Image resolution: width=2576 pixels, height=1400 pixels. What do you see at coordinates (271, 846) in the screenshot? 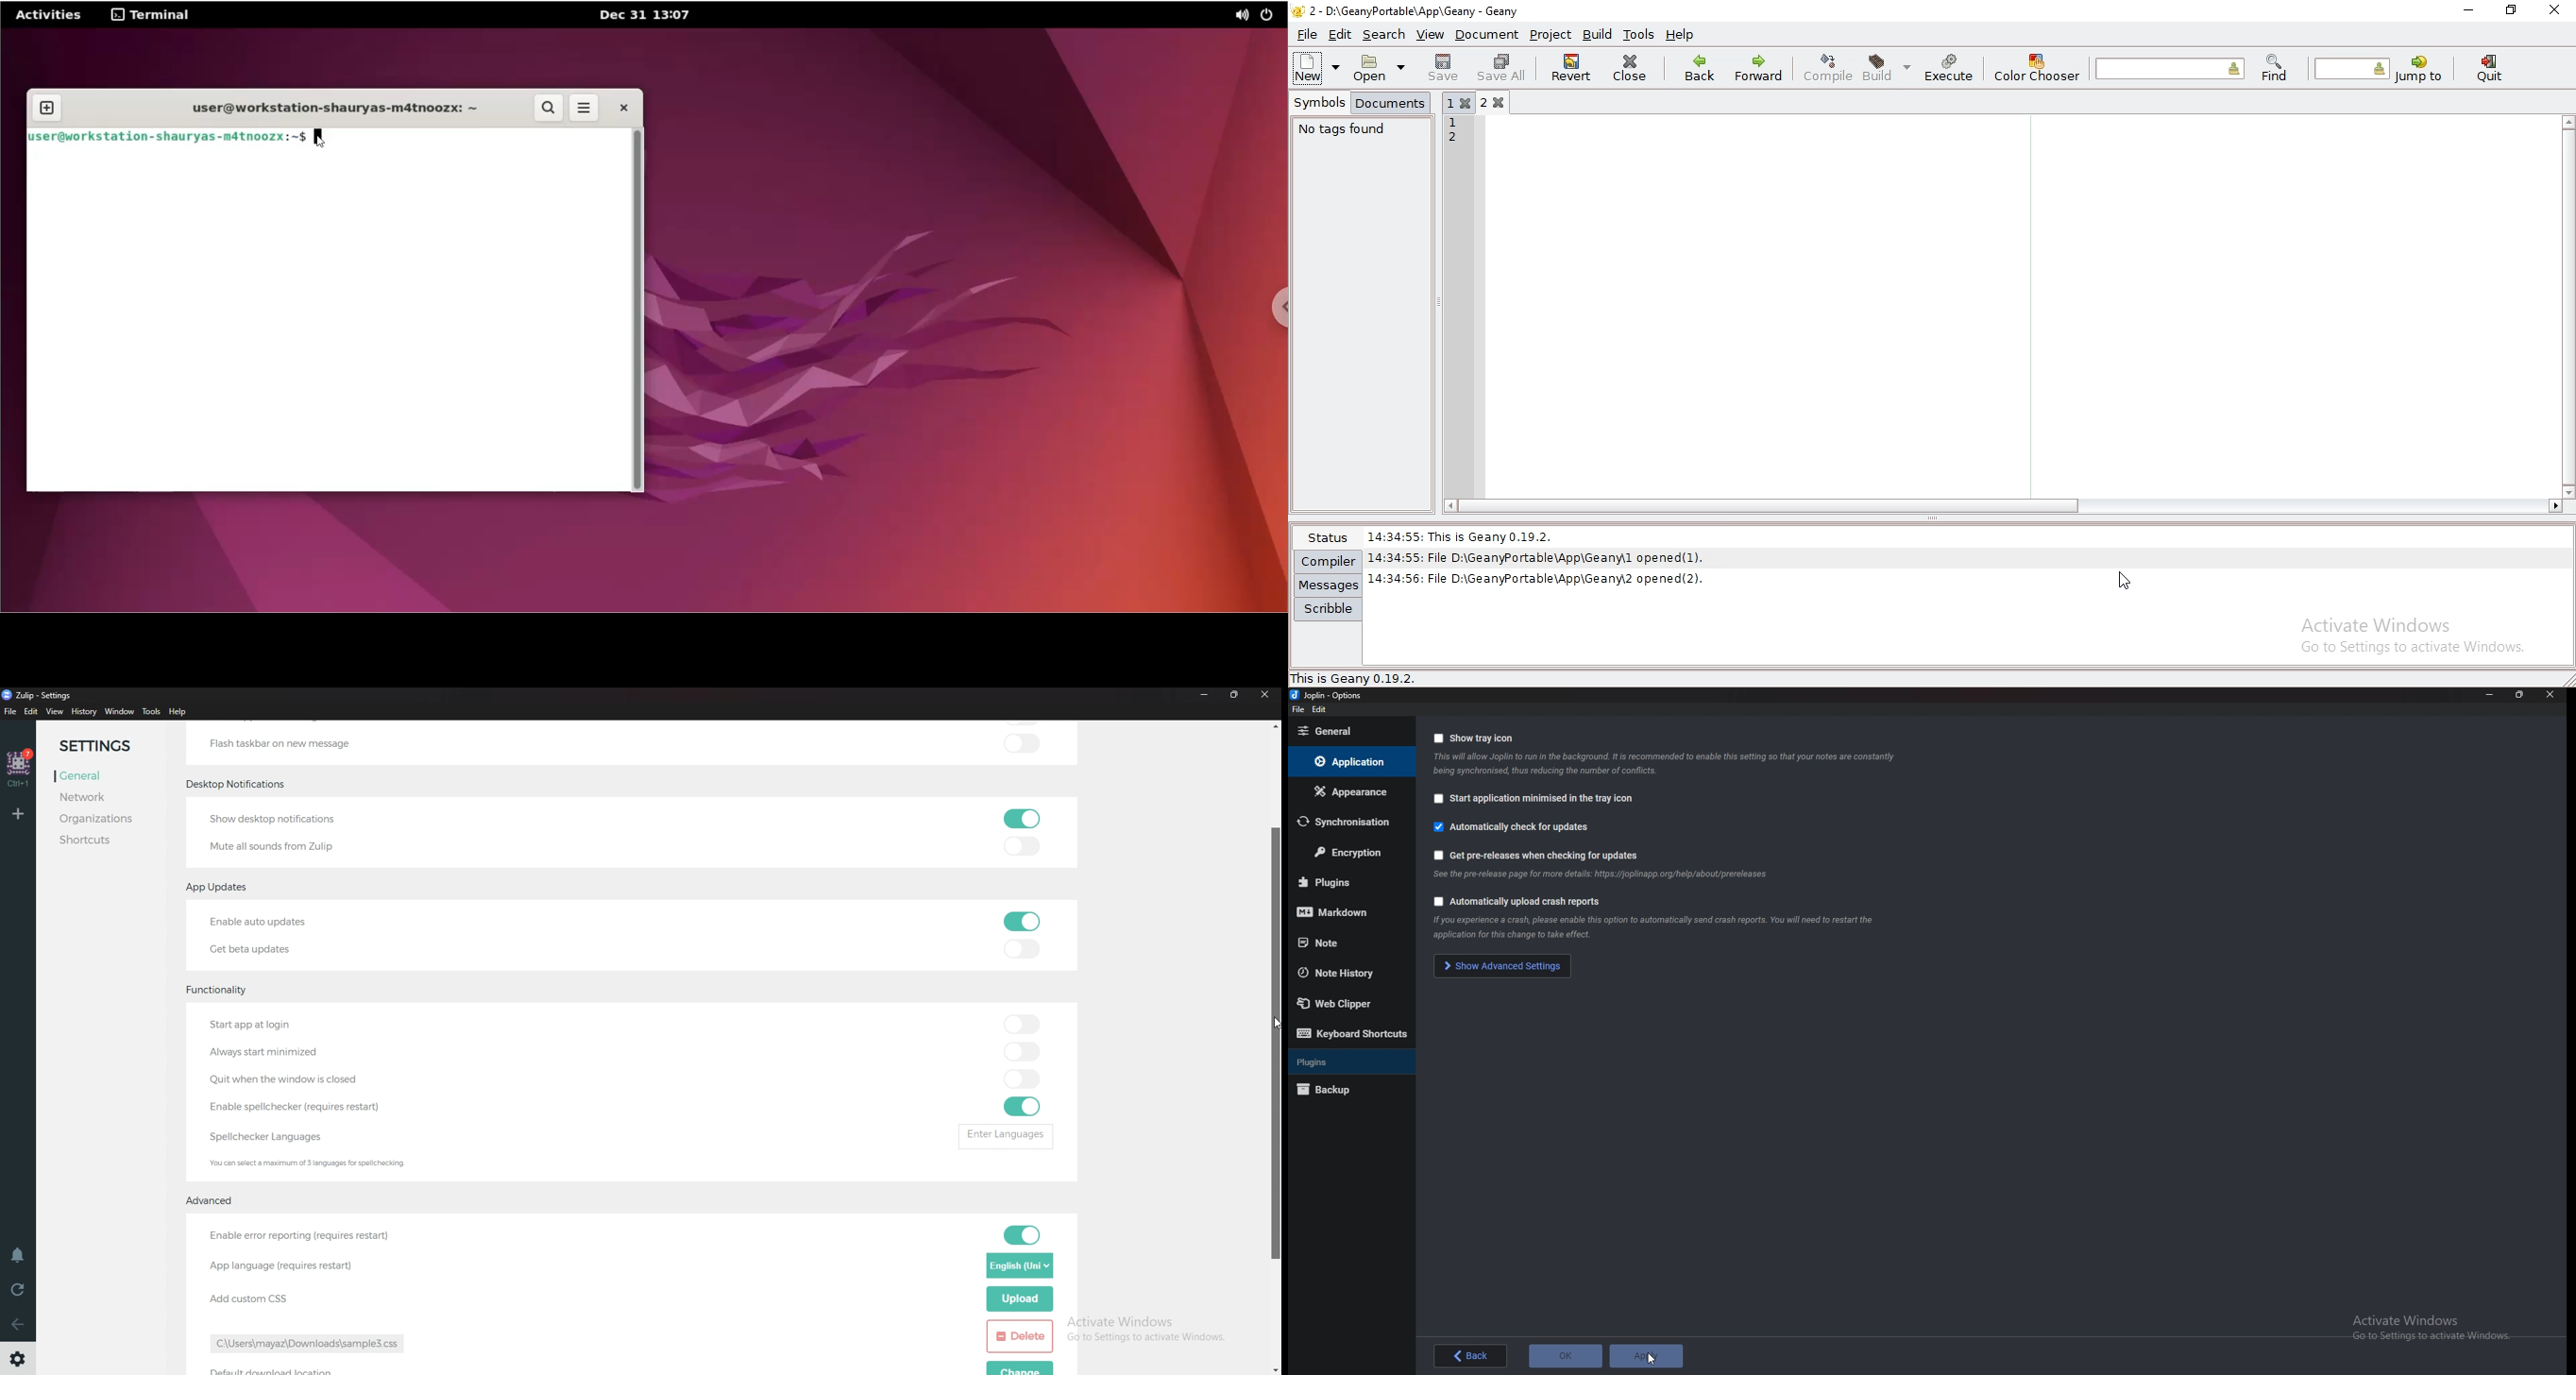
I see `Mute all sounds from Zulip` at bounding box center [271, 846].